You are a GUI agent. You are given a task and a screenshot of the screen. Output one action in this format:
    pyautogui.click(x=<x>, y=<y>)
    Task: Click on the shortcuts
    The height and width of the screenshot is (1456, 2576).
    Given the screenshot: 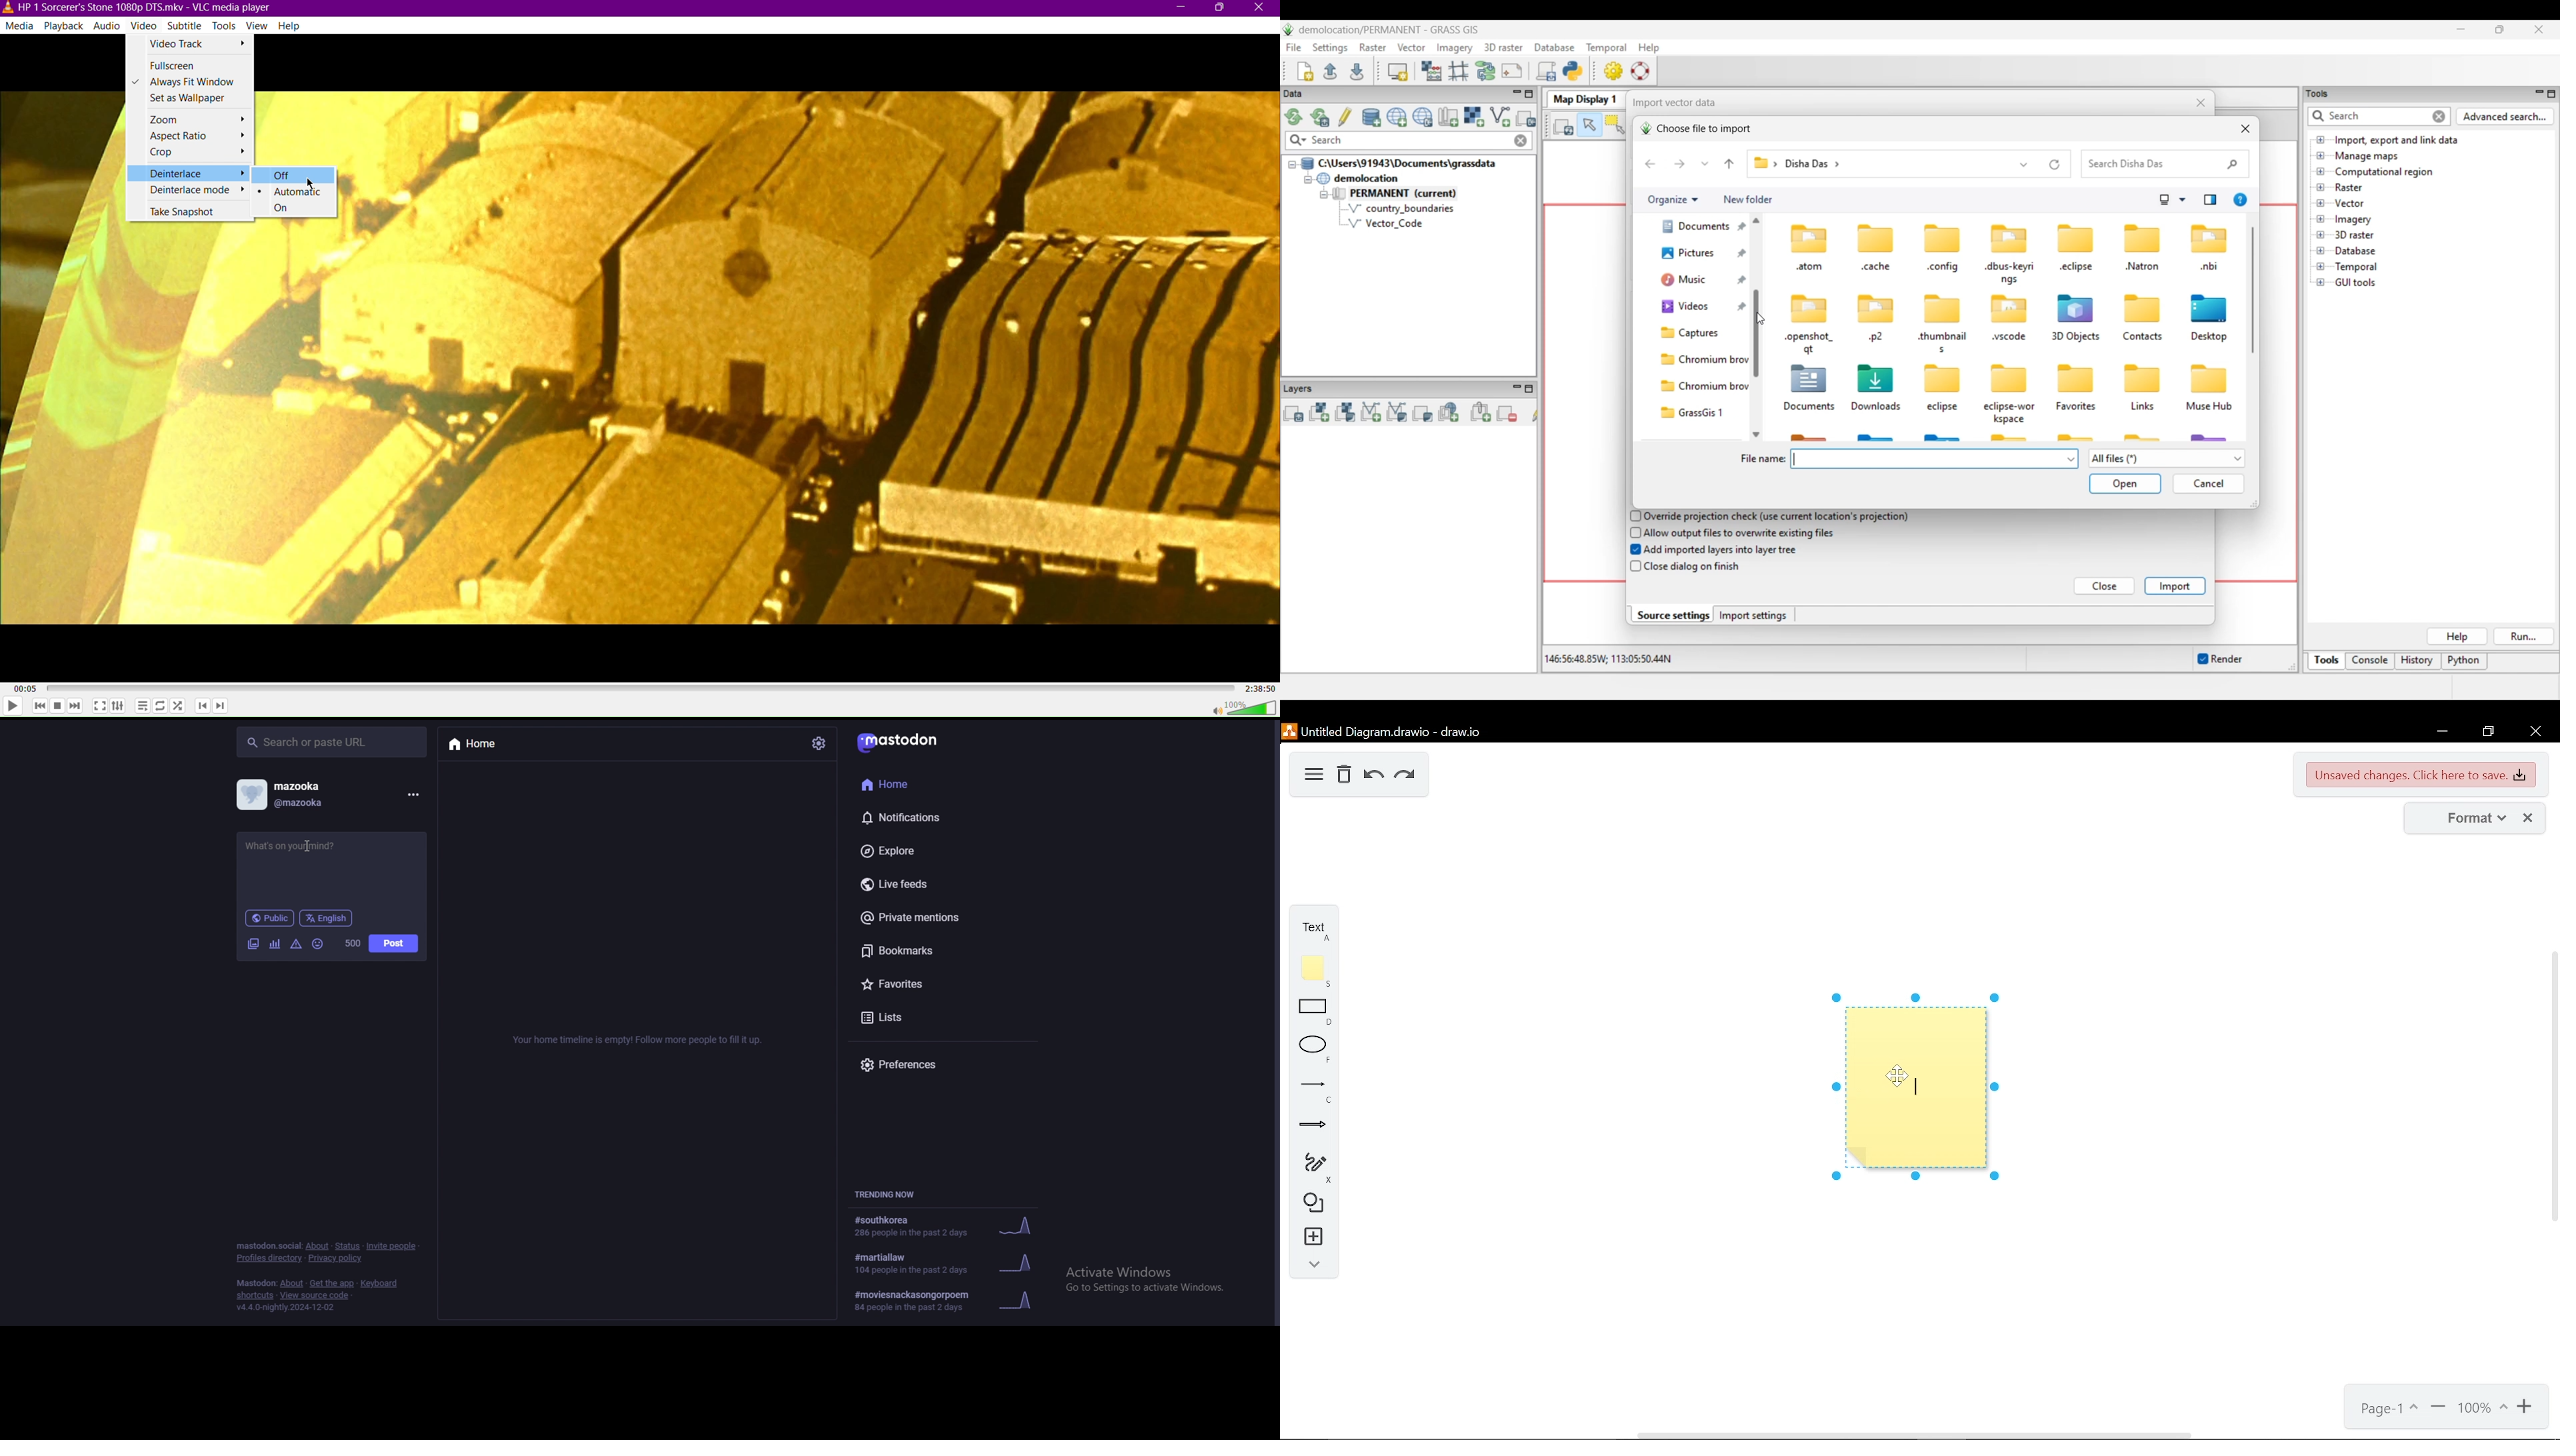 What is the action you would take?
    pyautogui.click(x=254, y=1297)
    